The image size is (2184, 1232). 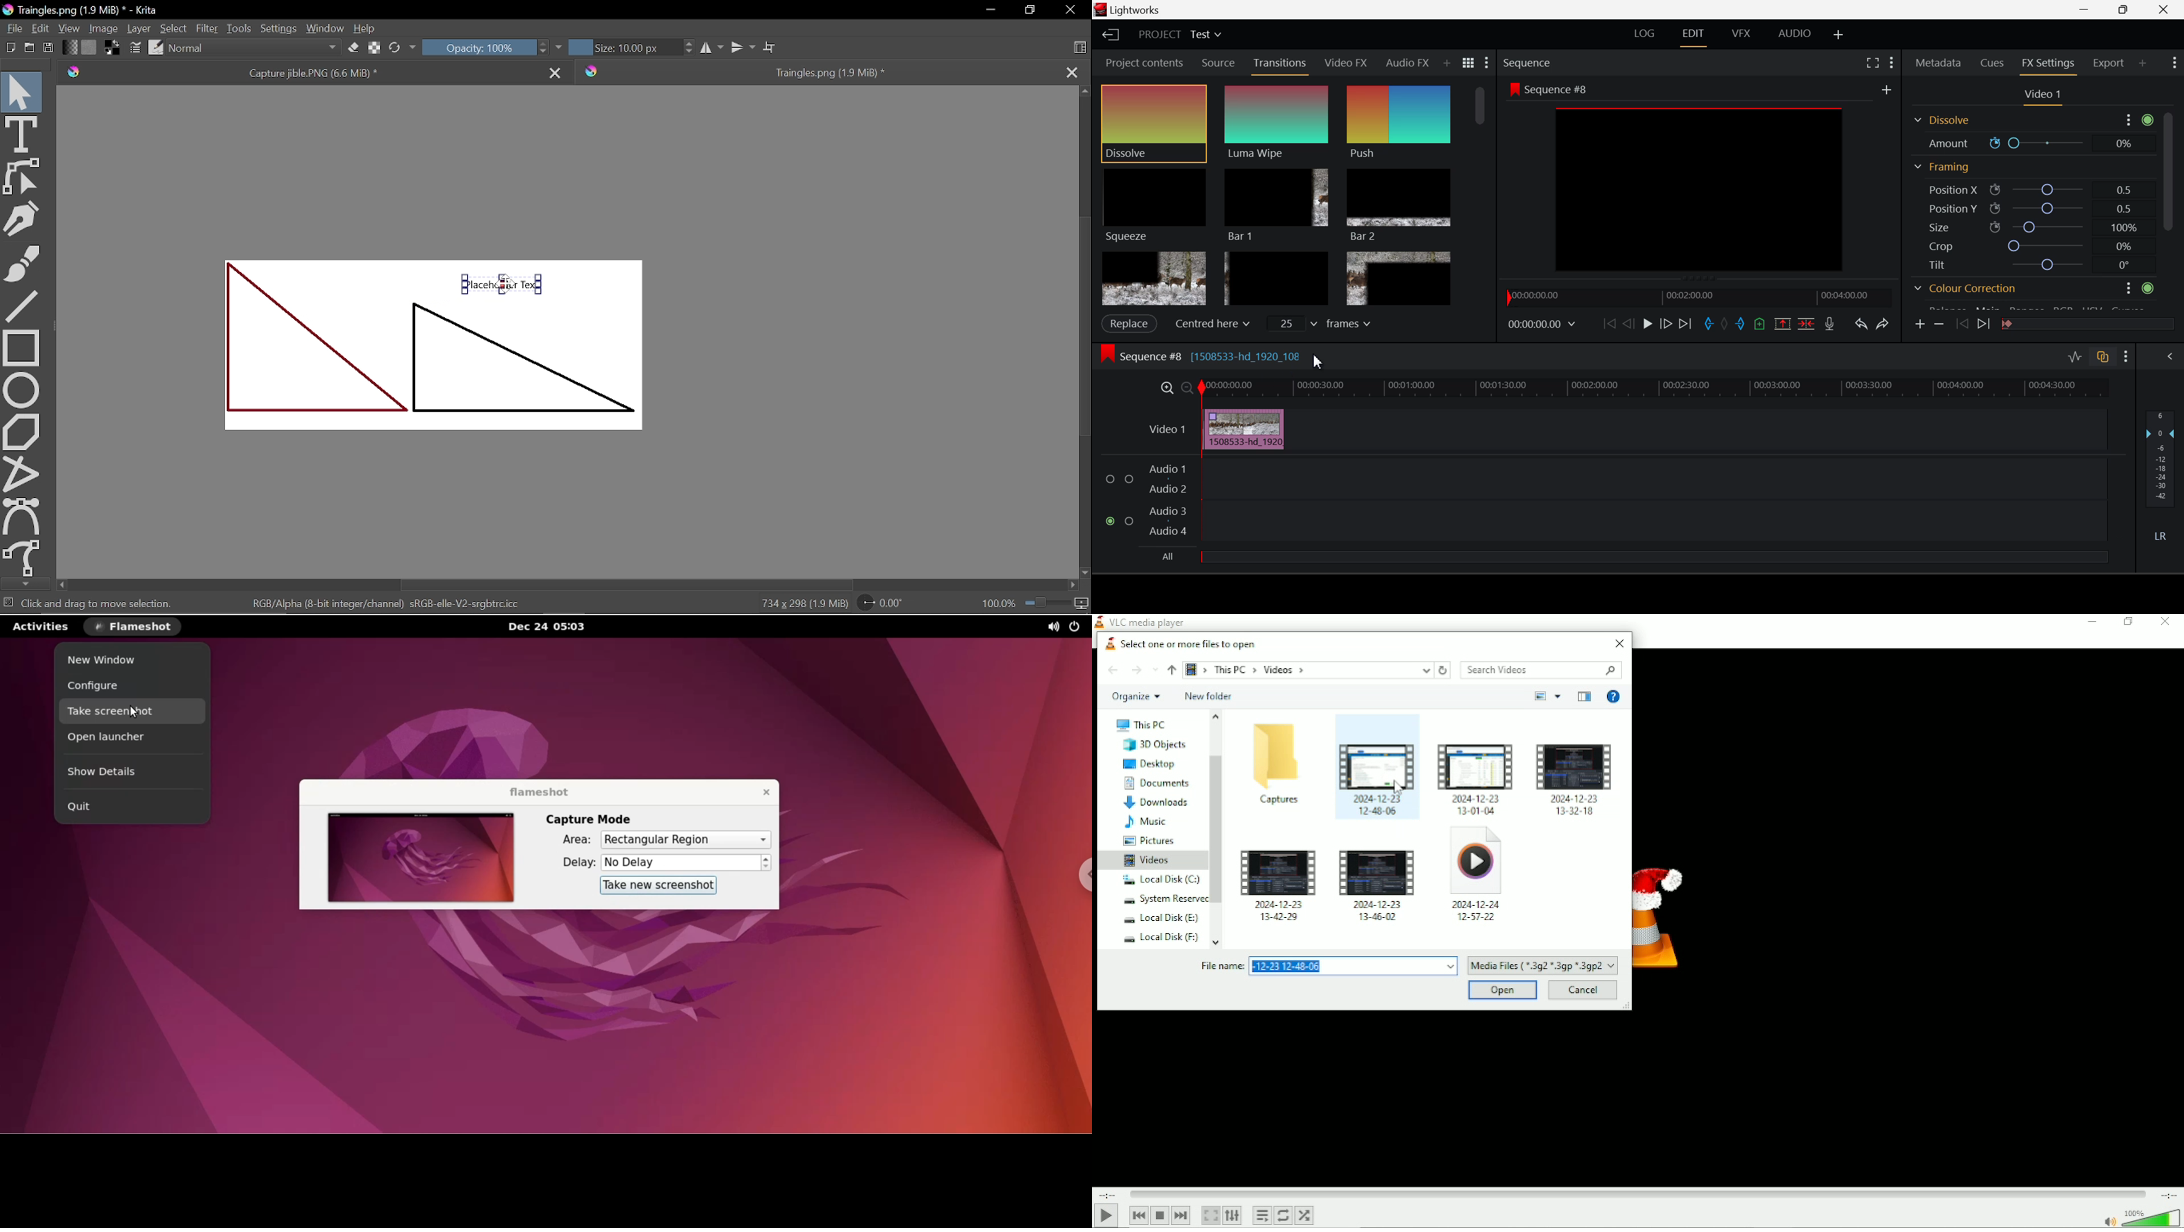 I want to click on Local Disk(F:), so click(x=1159, y=937).